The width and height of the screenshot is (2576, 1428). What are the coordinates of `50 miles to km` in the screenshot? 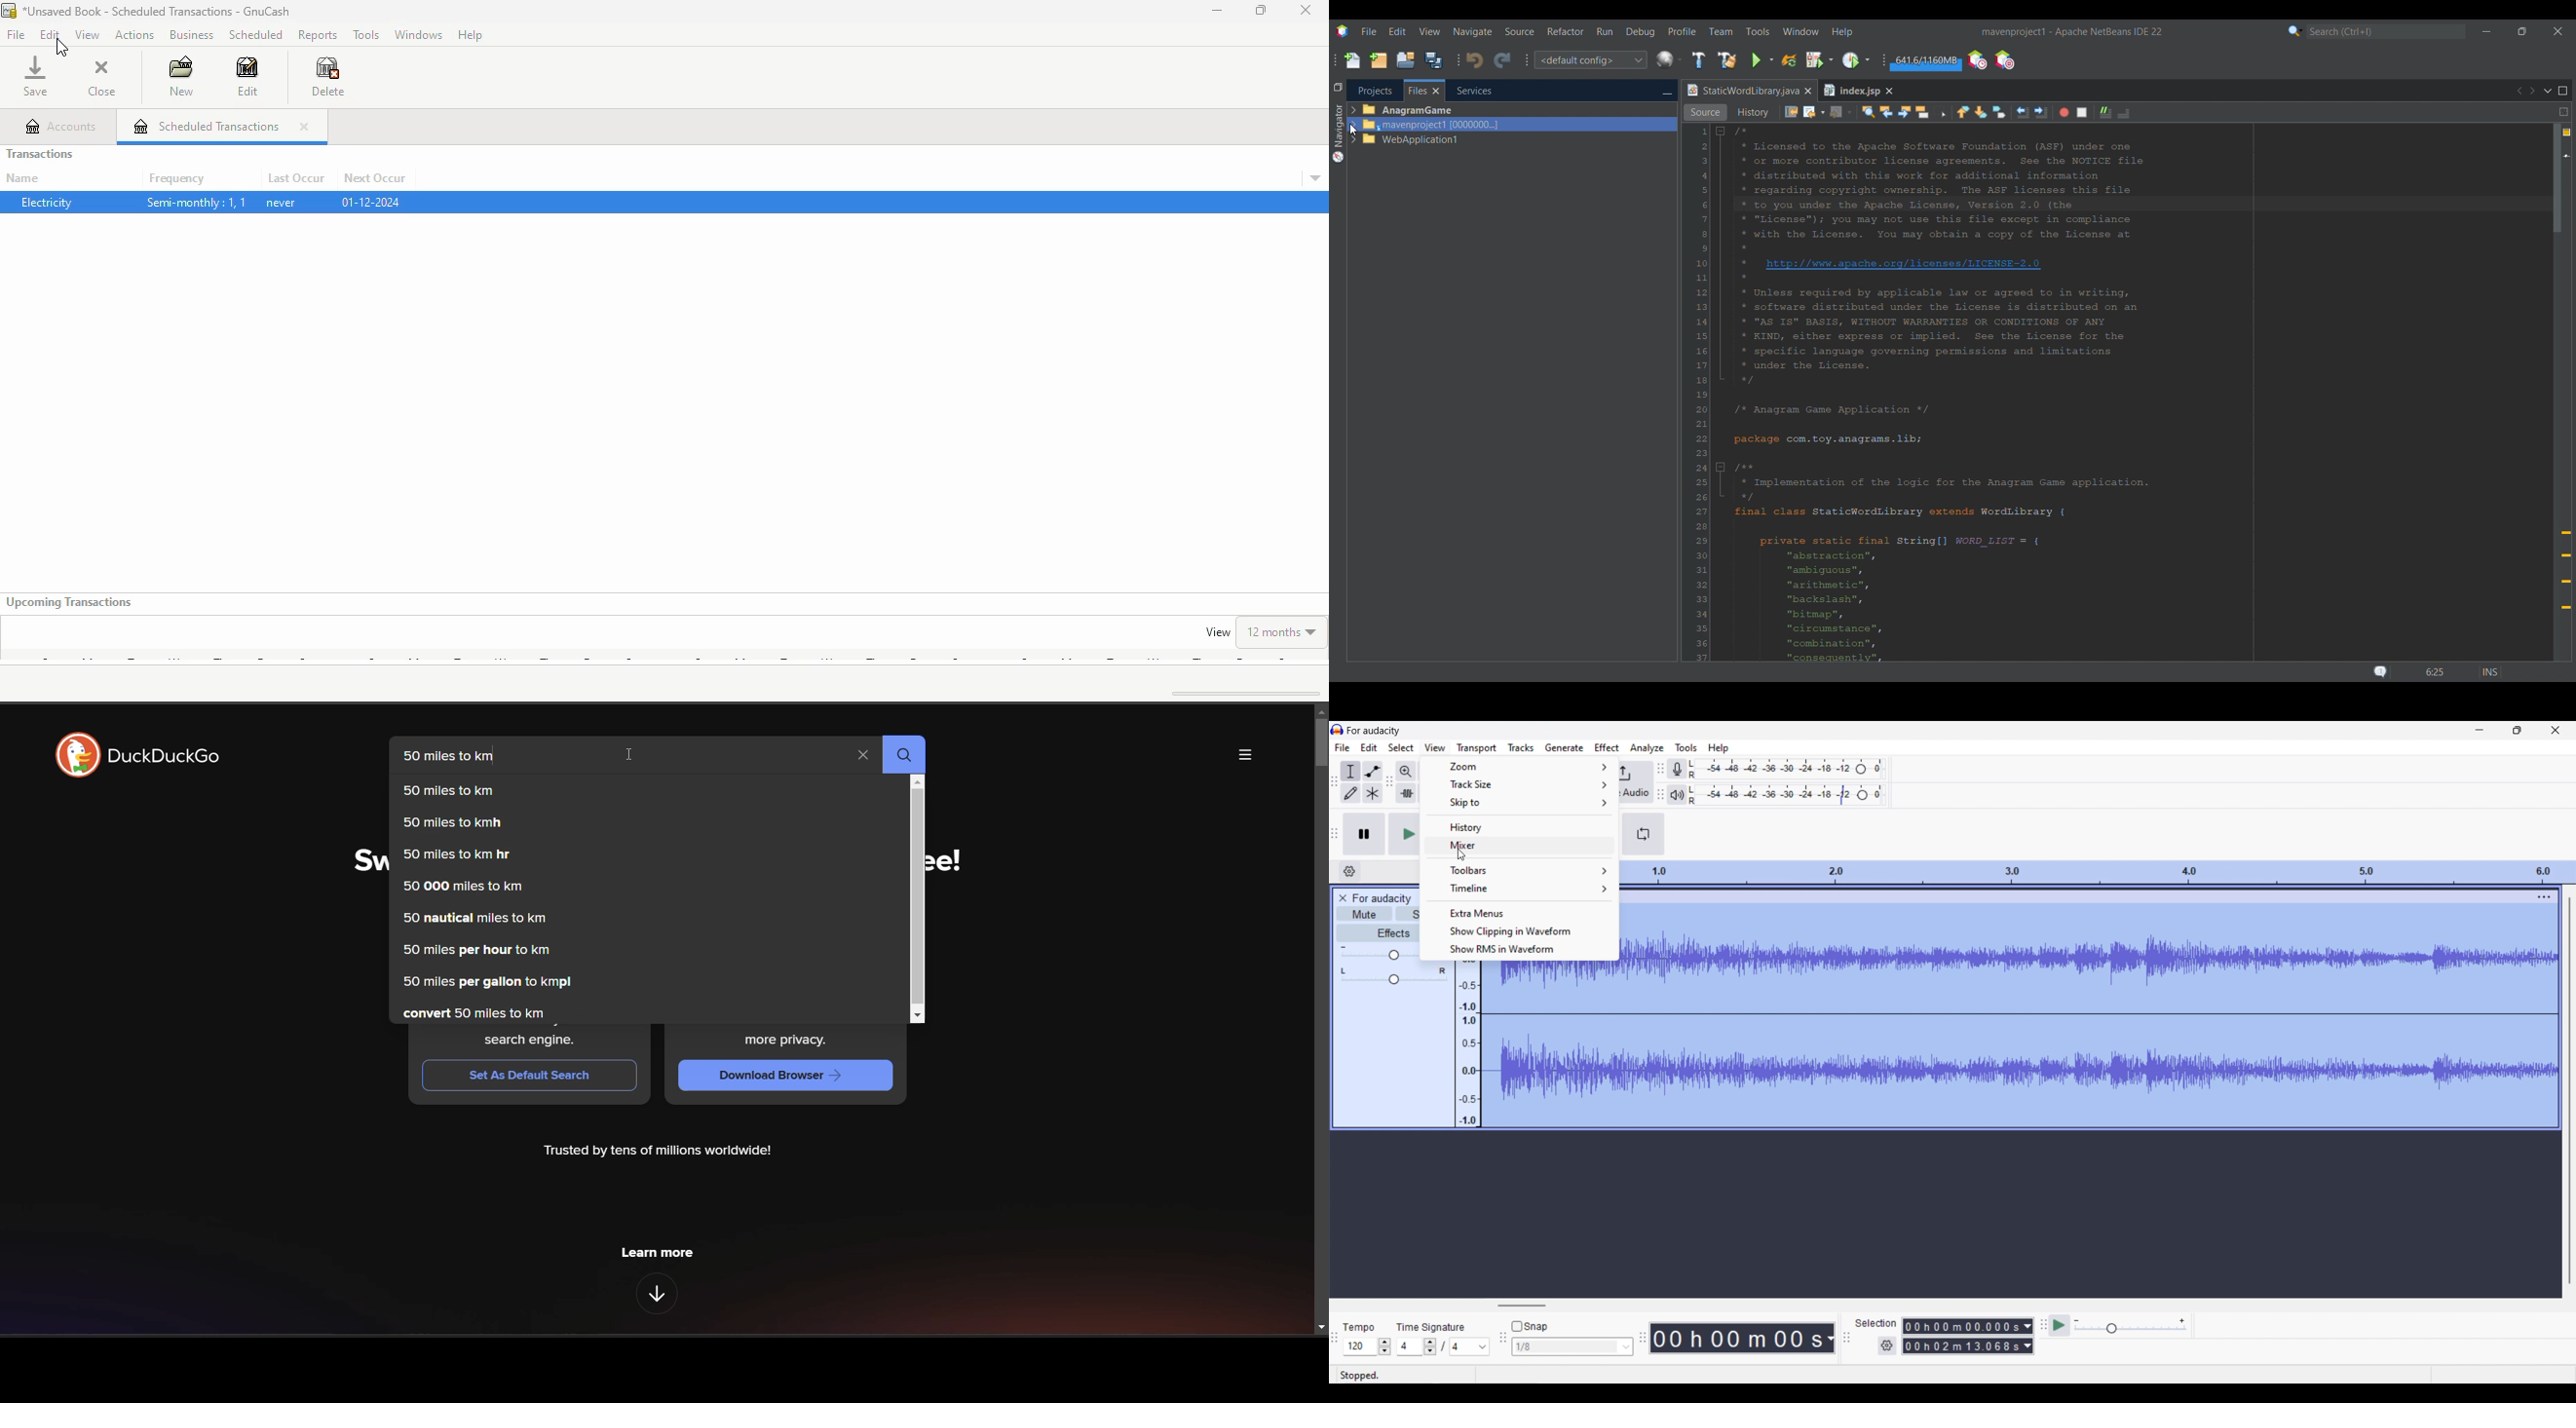 It's located at (447, 792).